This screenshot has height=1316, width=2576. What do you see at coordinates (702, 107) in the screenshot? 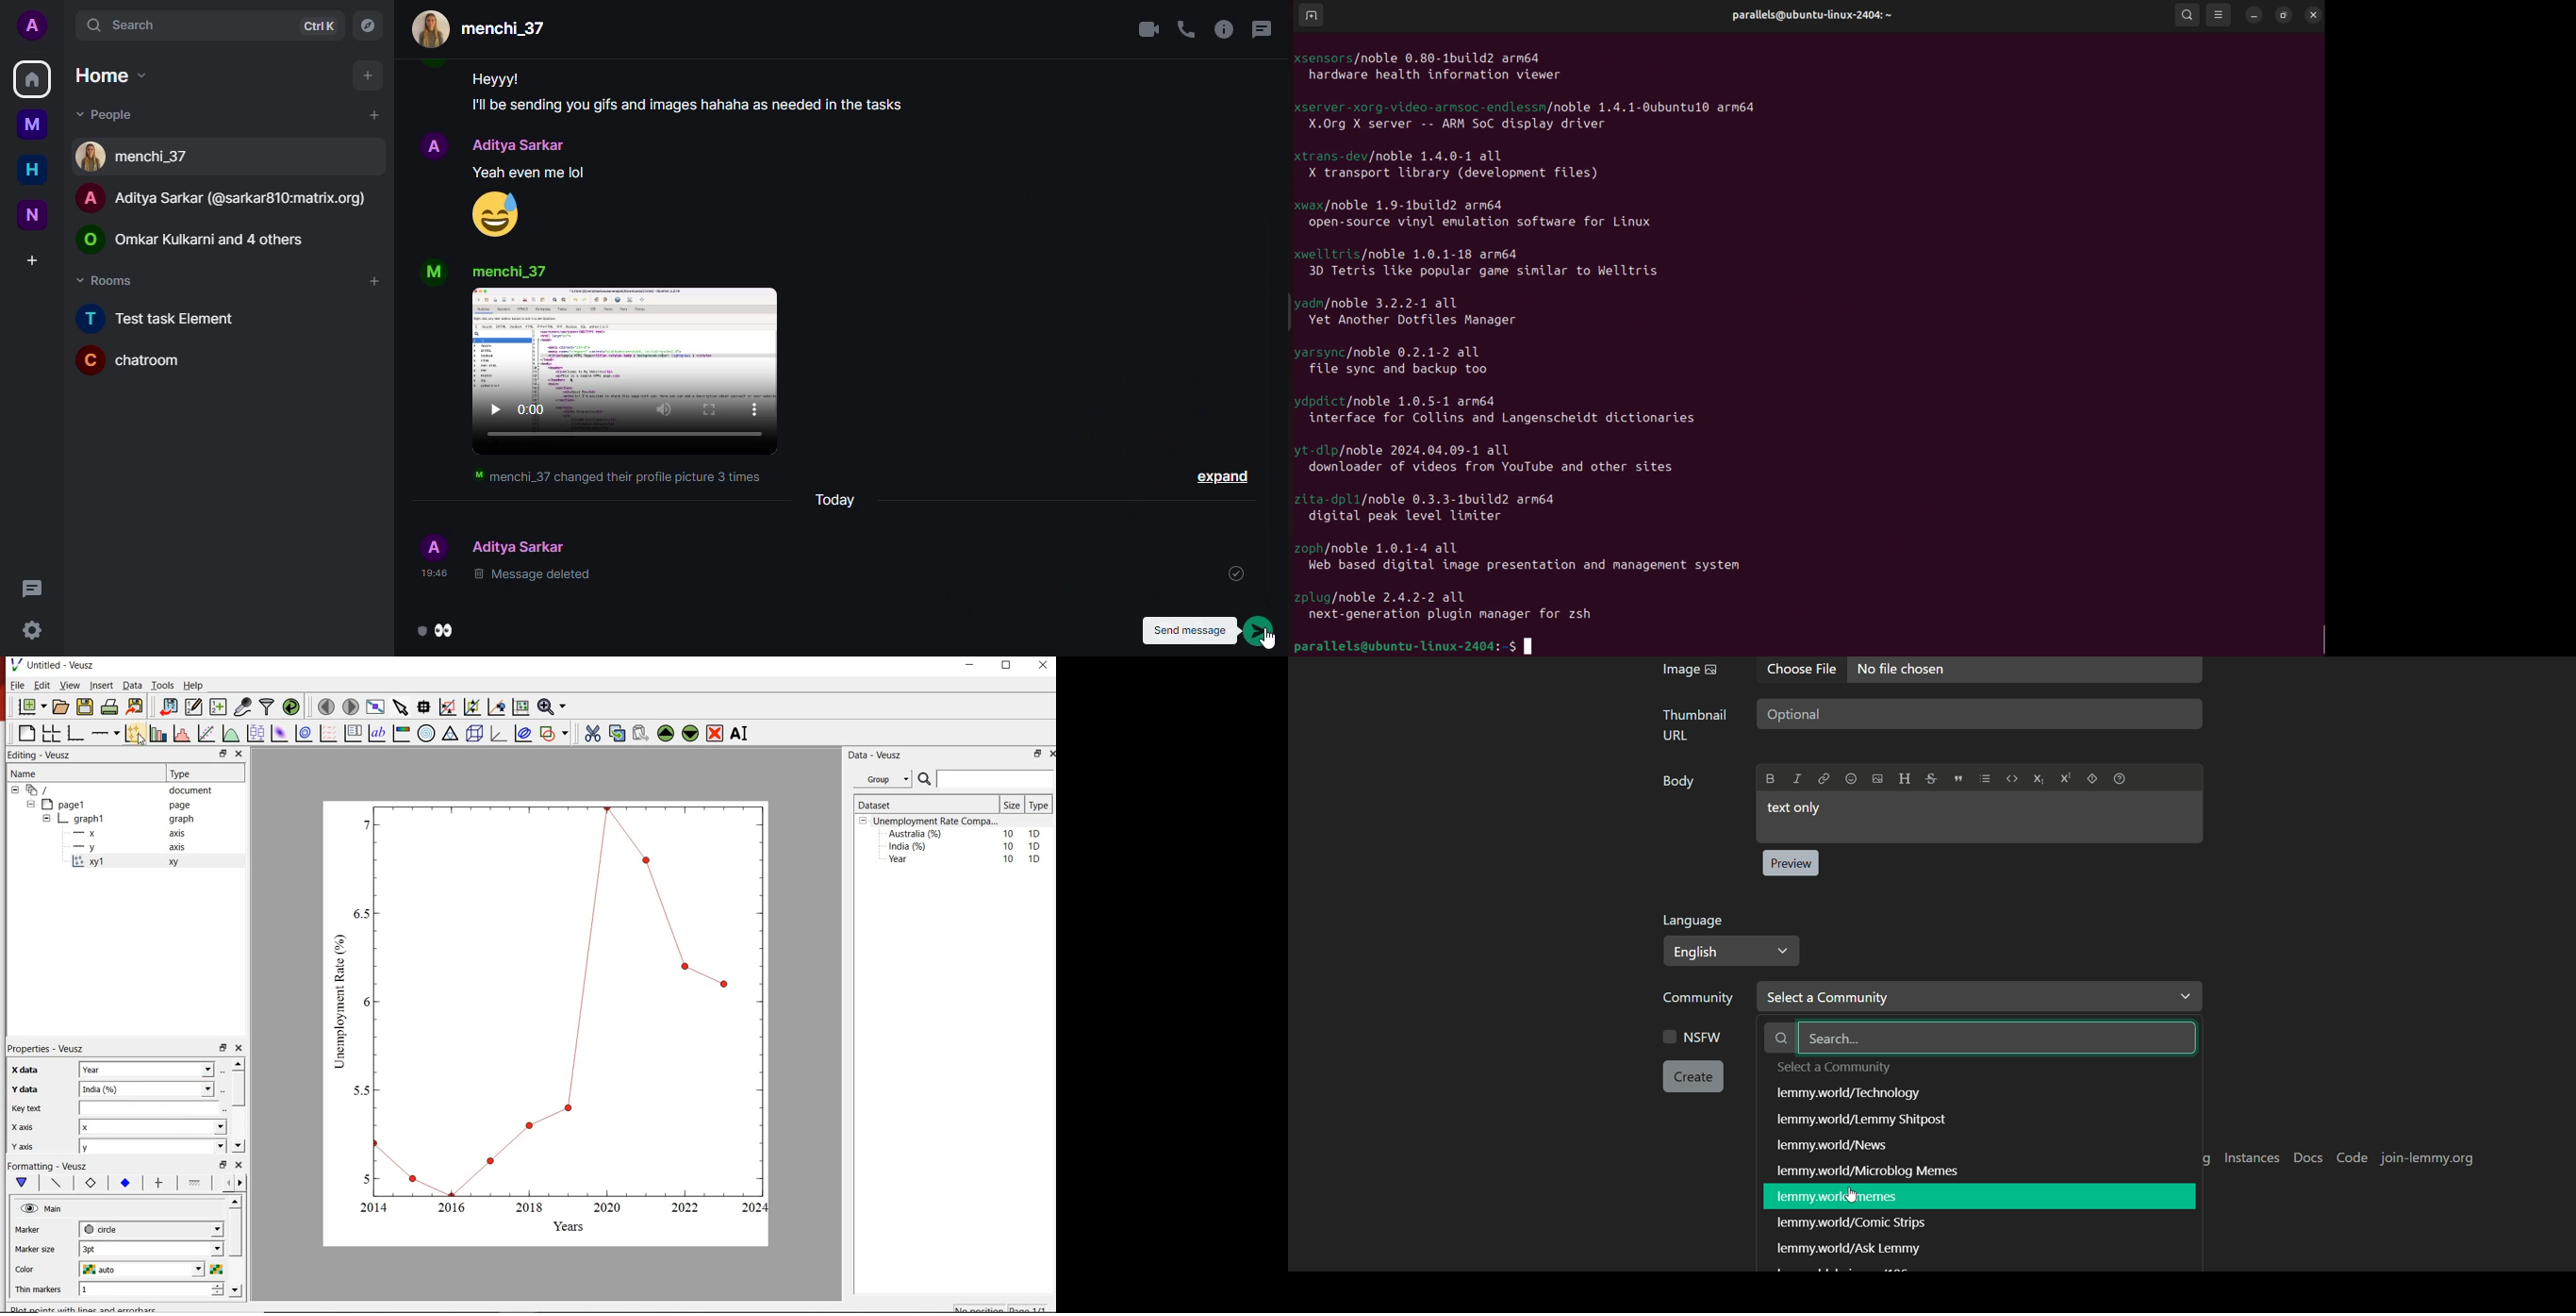
I see `I'll be sending you gifs and images hahaha as needed in the tasks` at bounding box center [702, 107].